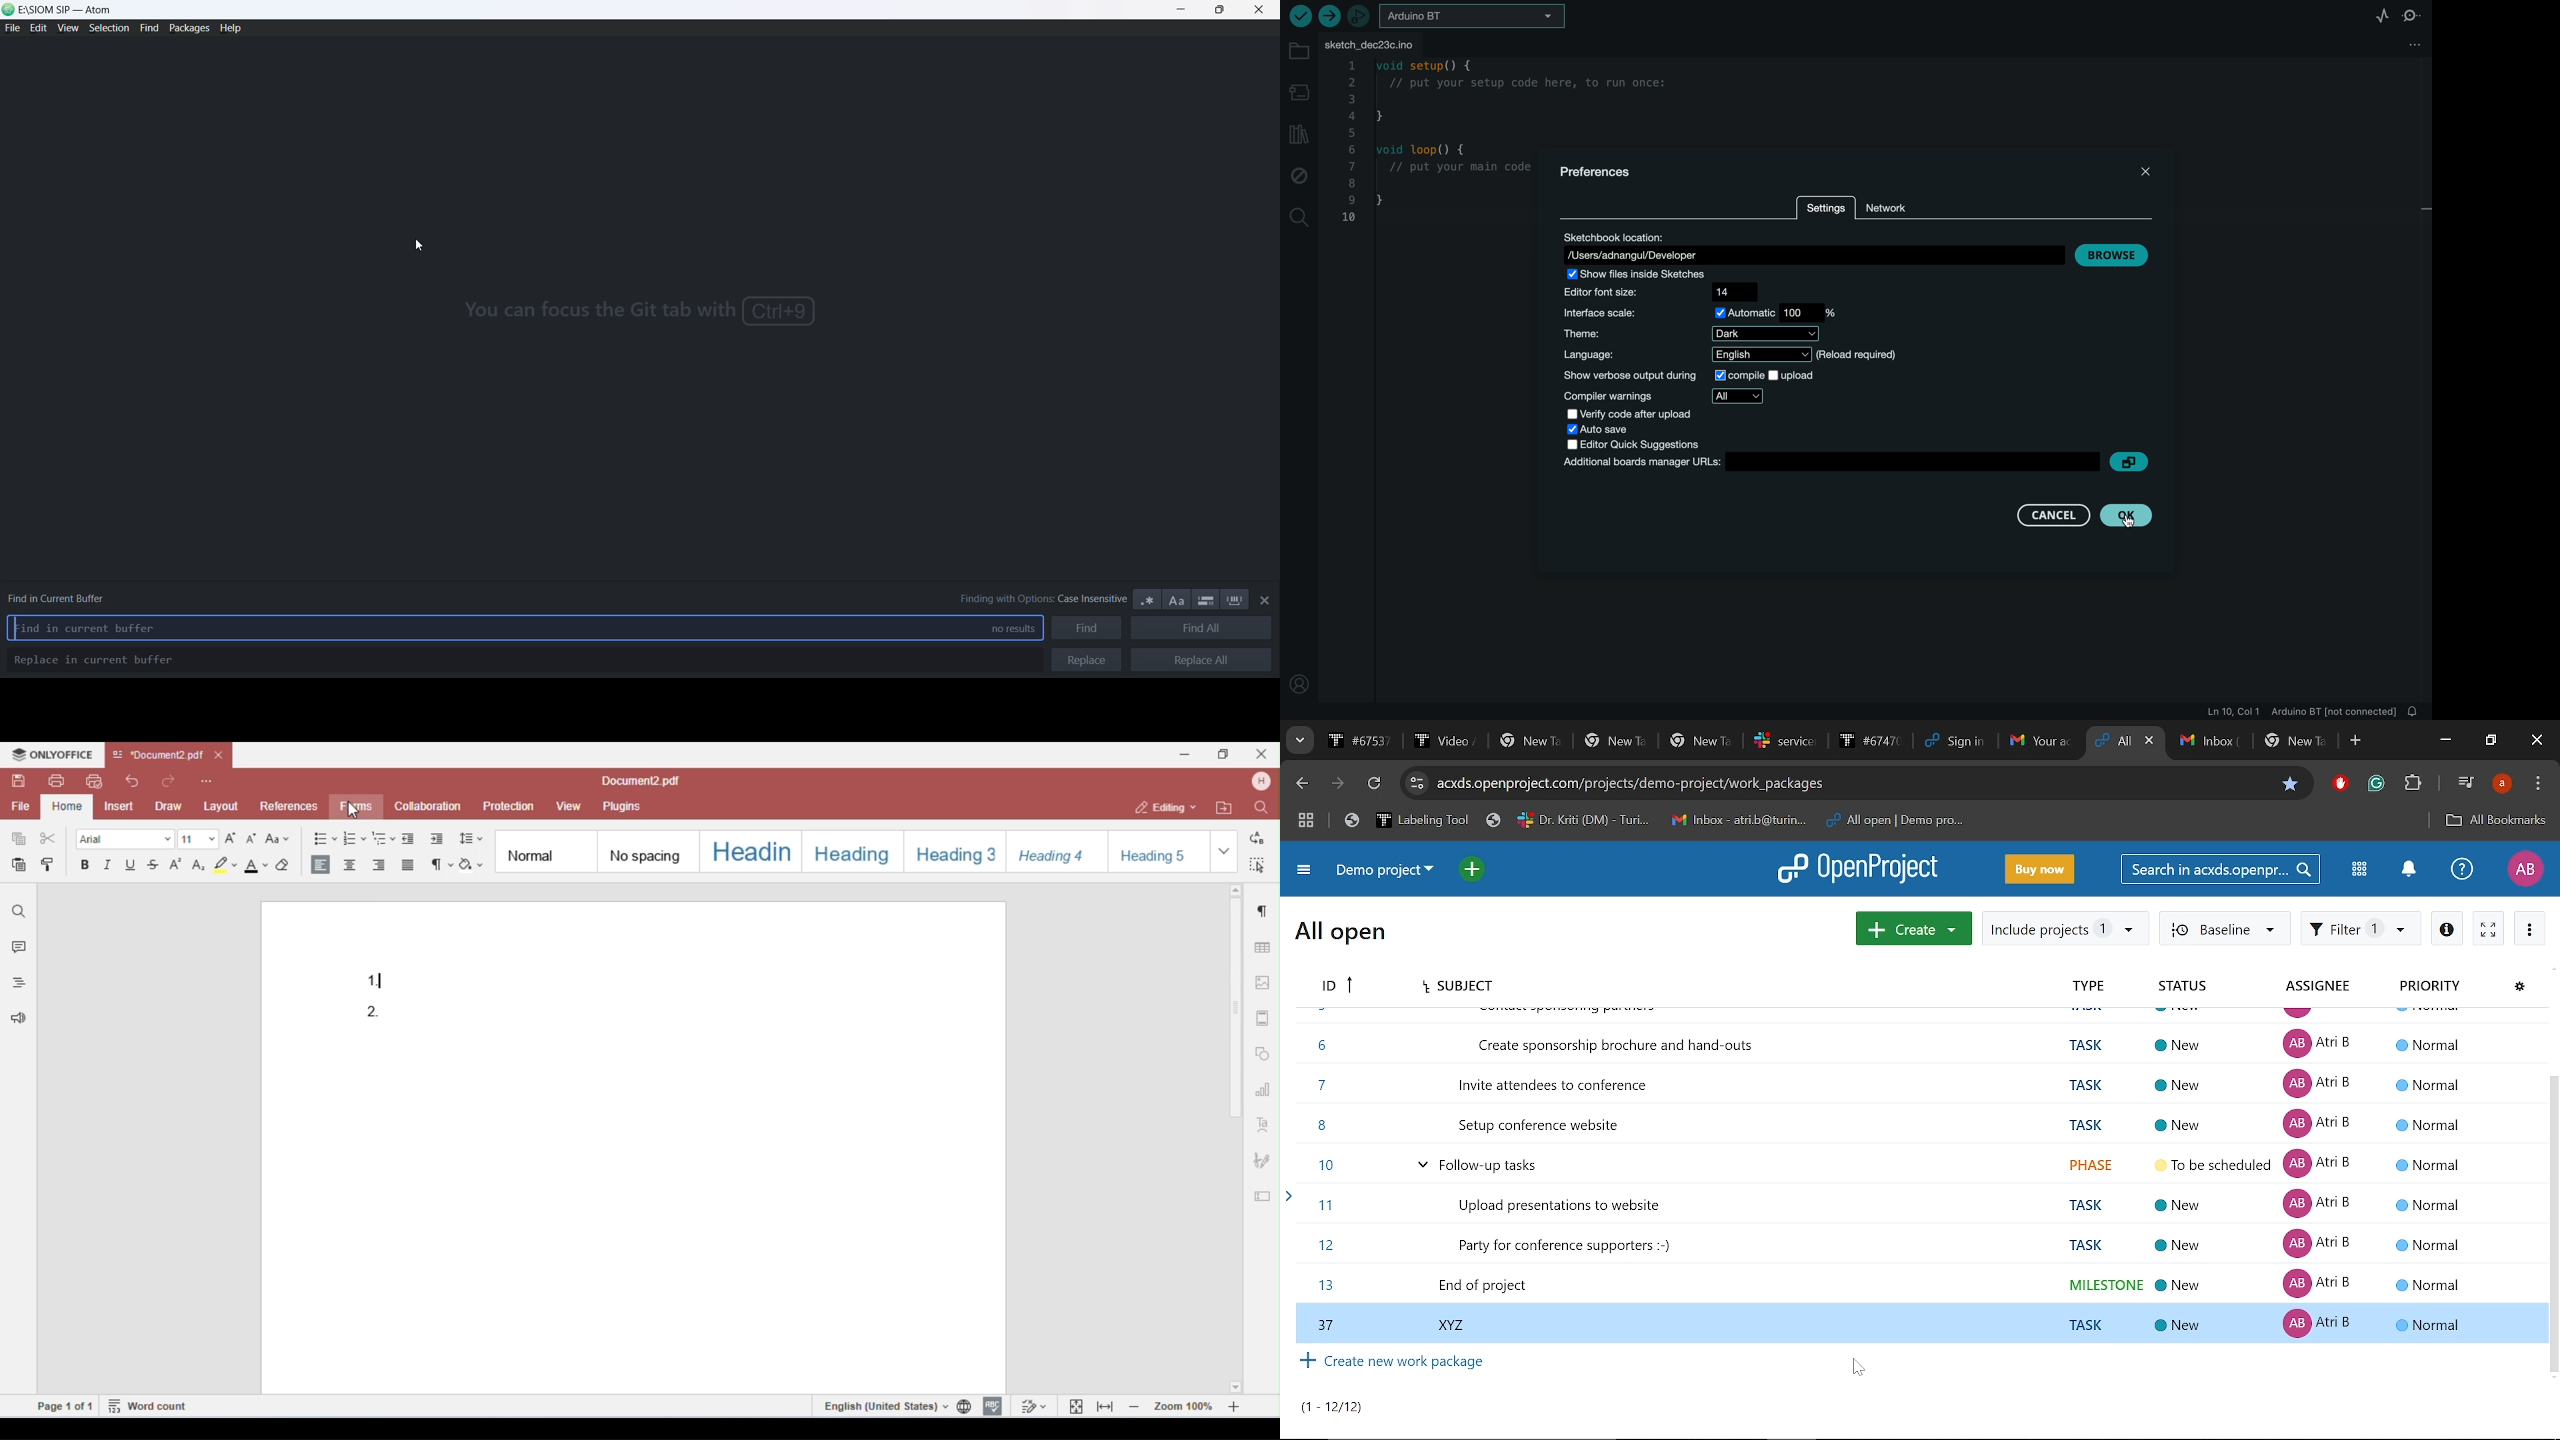 This screenshot has height=1456, width=2576. What do you see at coordinates (1600, 429) in the screenshot?
I see `auto save` at bounding box center [1600, 429].